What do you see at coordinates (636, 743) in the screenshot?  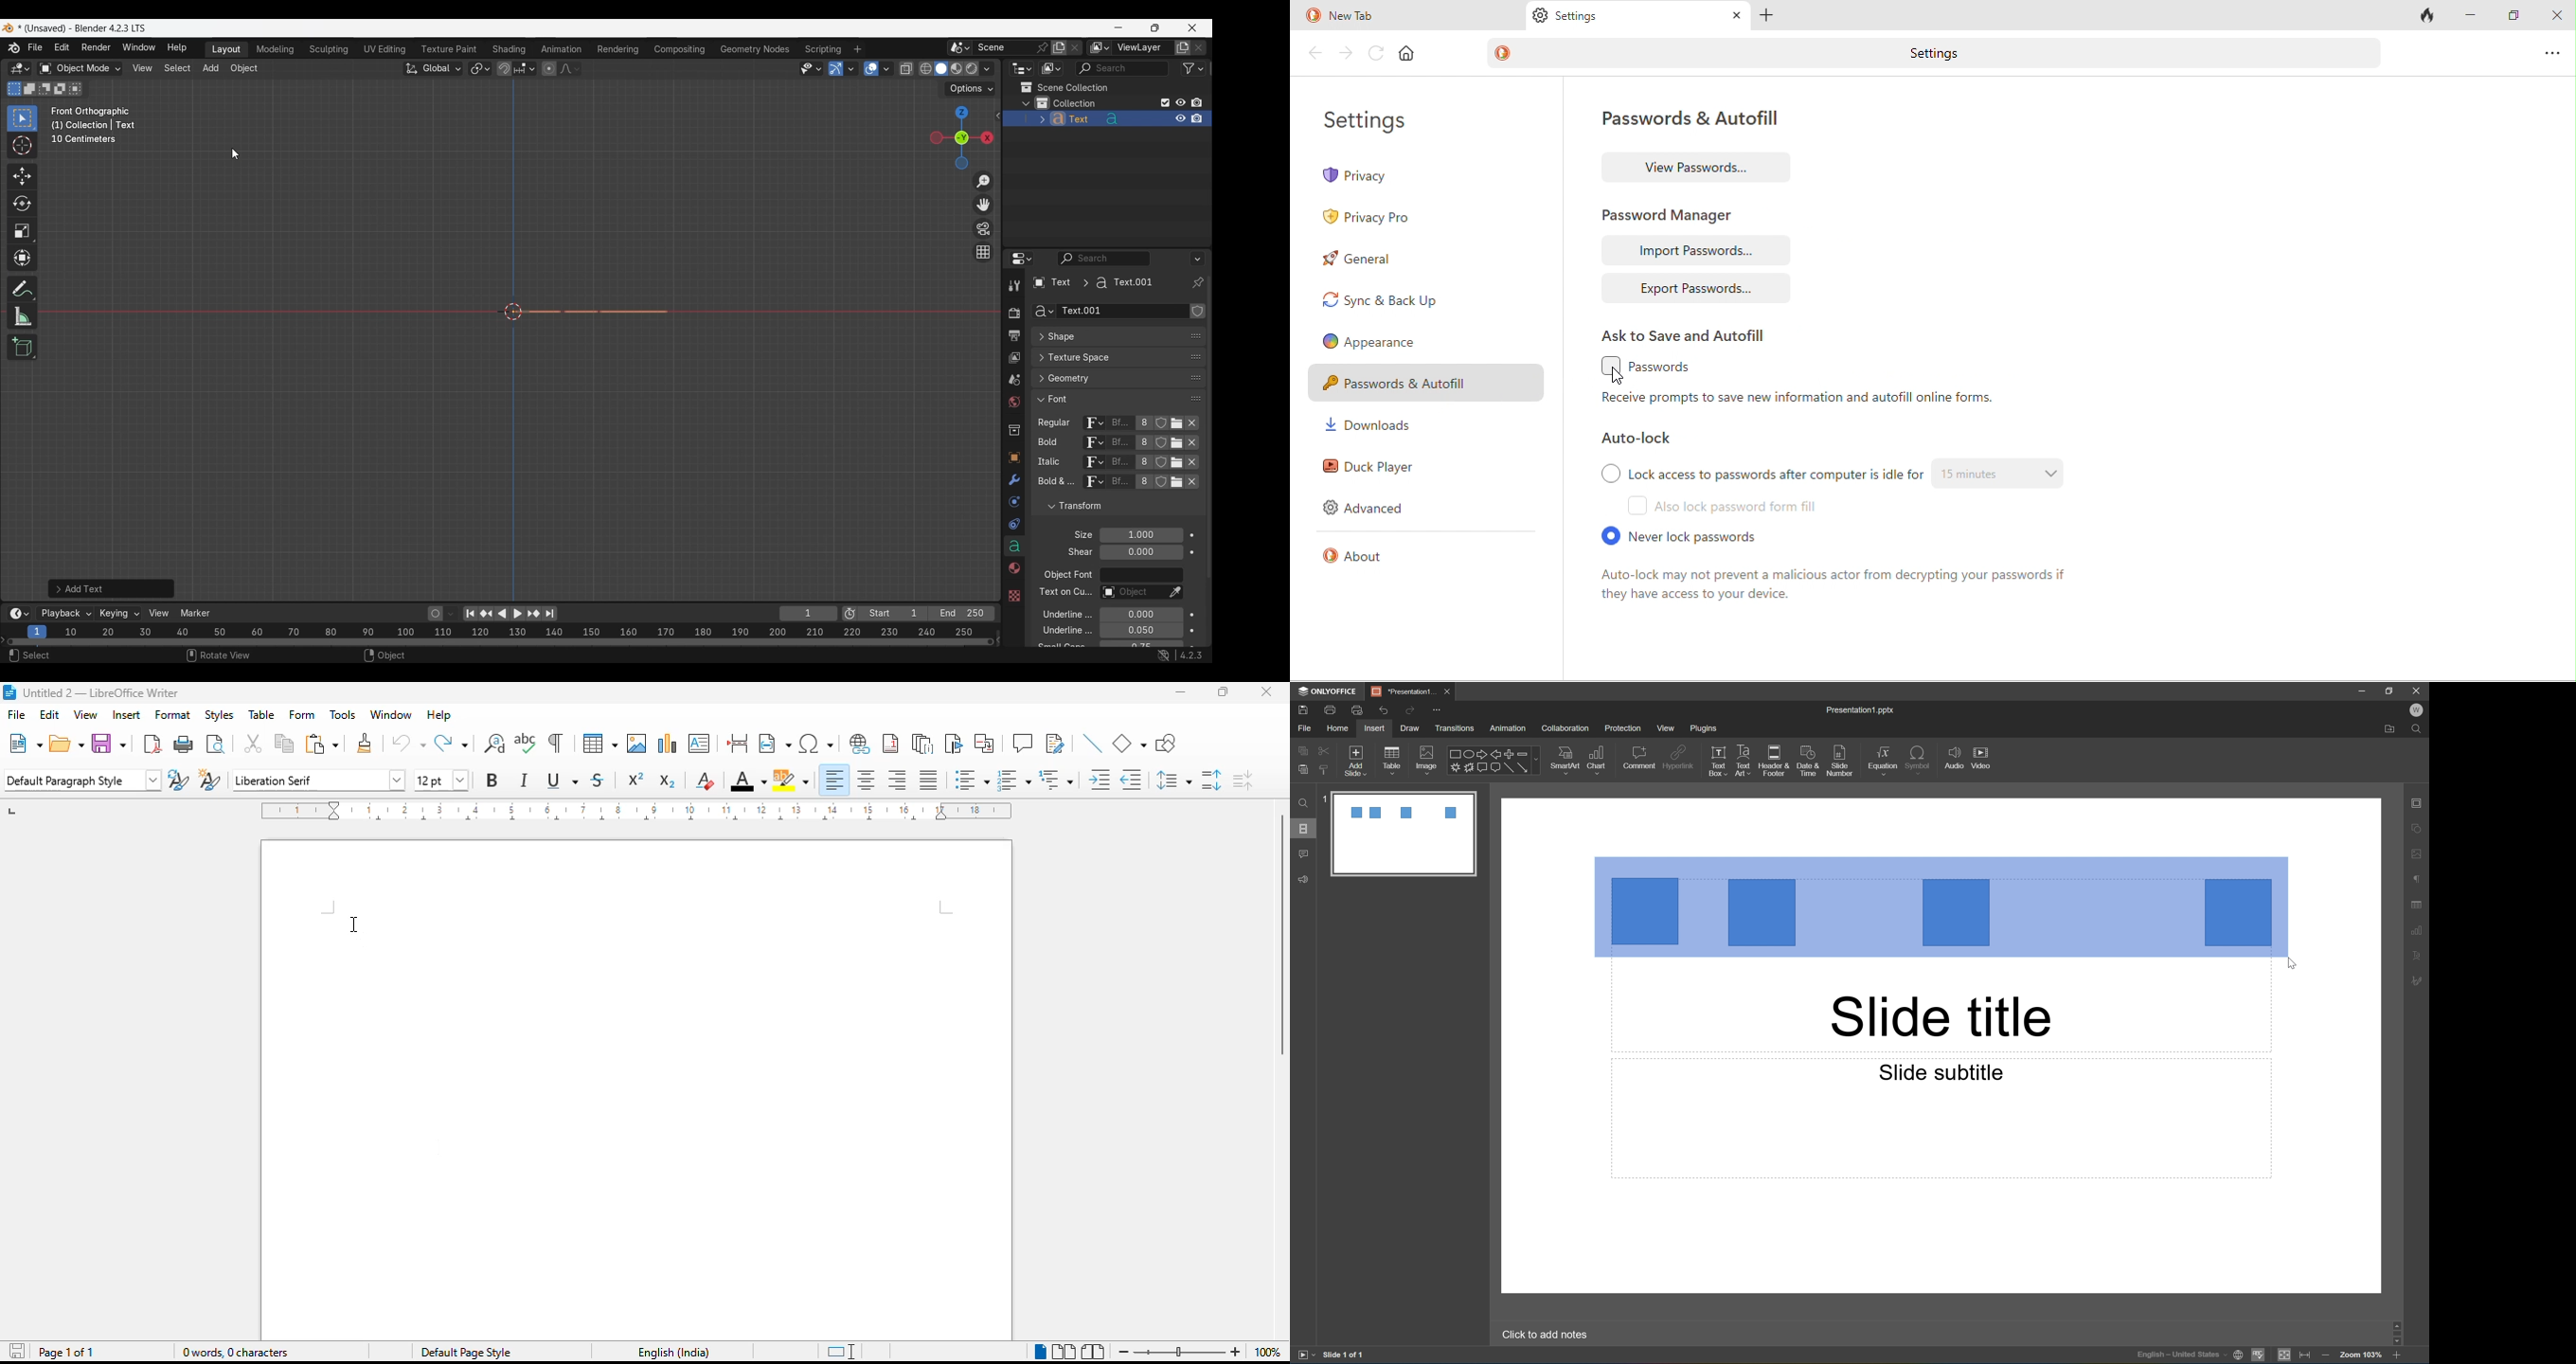 I see `insert image` at bounding box center [636, 743].